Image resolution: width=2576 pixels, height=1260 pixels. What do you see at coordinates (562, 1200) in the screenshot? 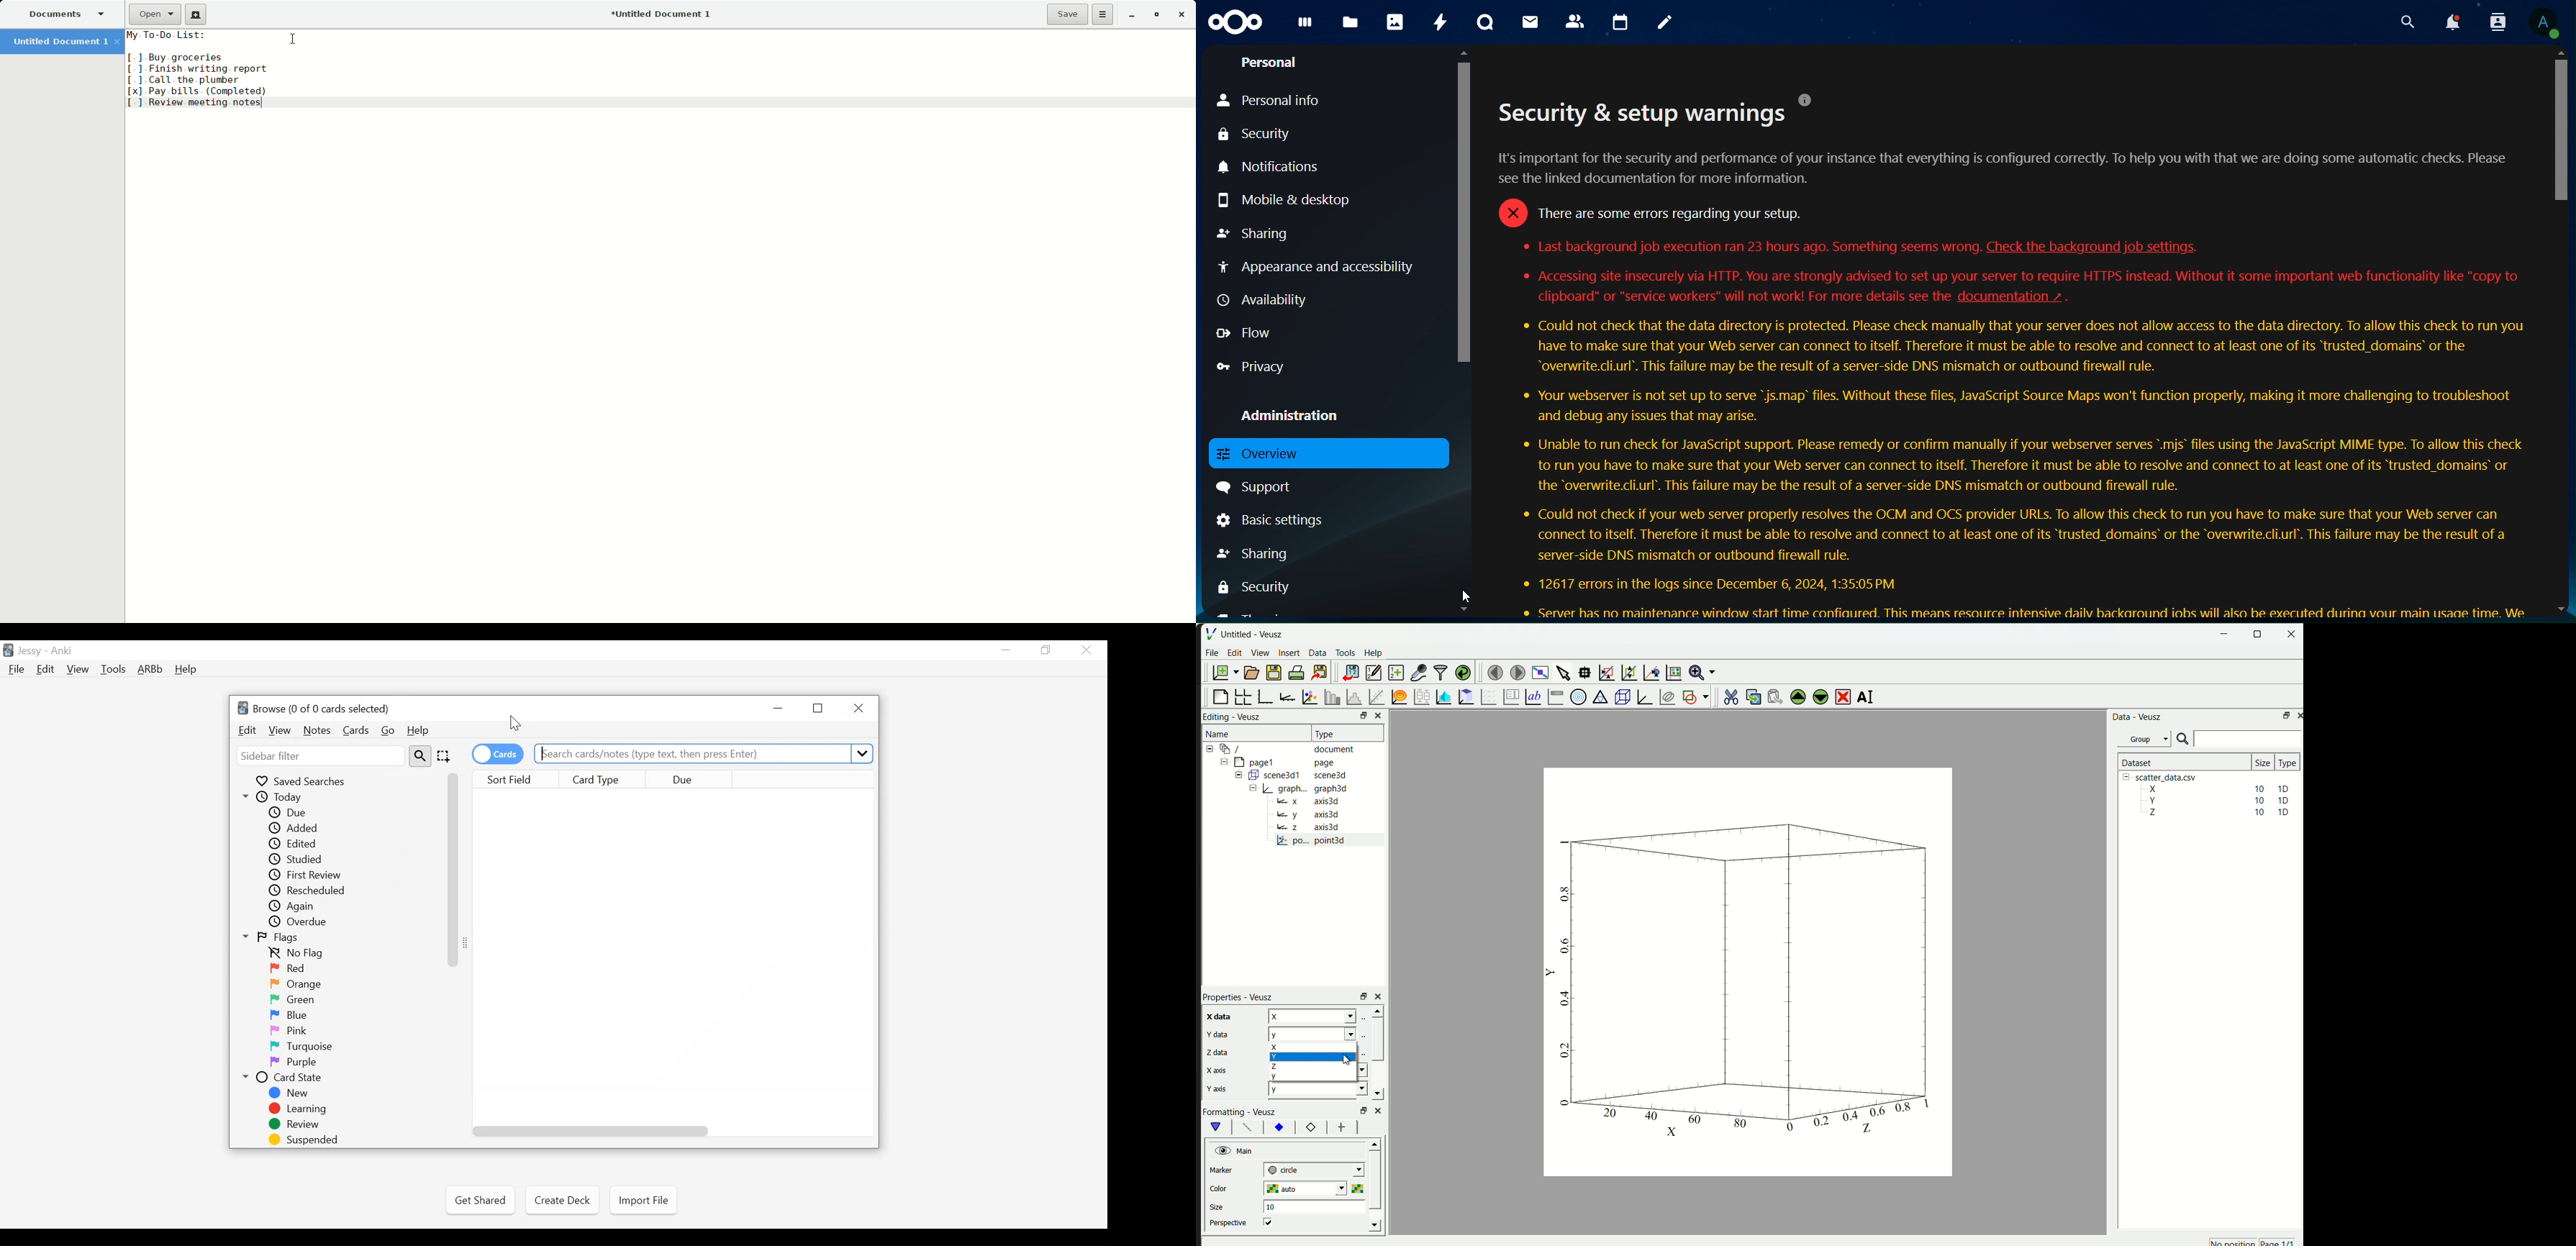
I see `Create Deck` at bounding box center [562, 1200].